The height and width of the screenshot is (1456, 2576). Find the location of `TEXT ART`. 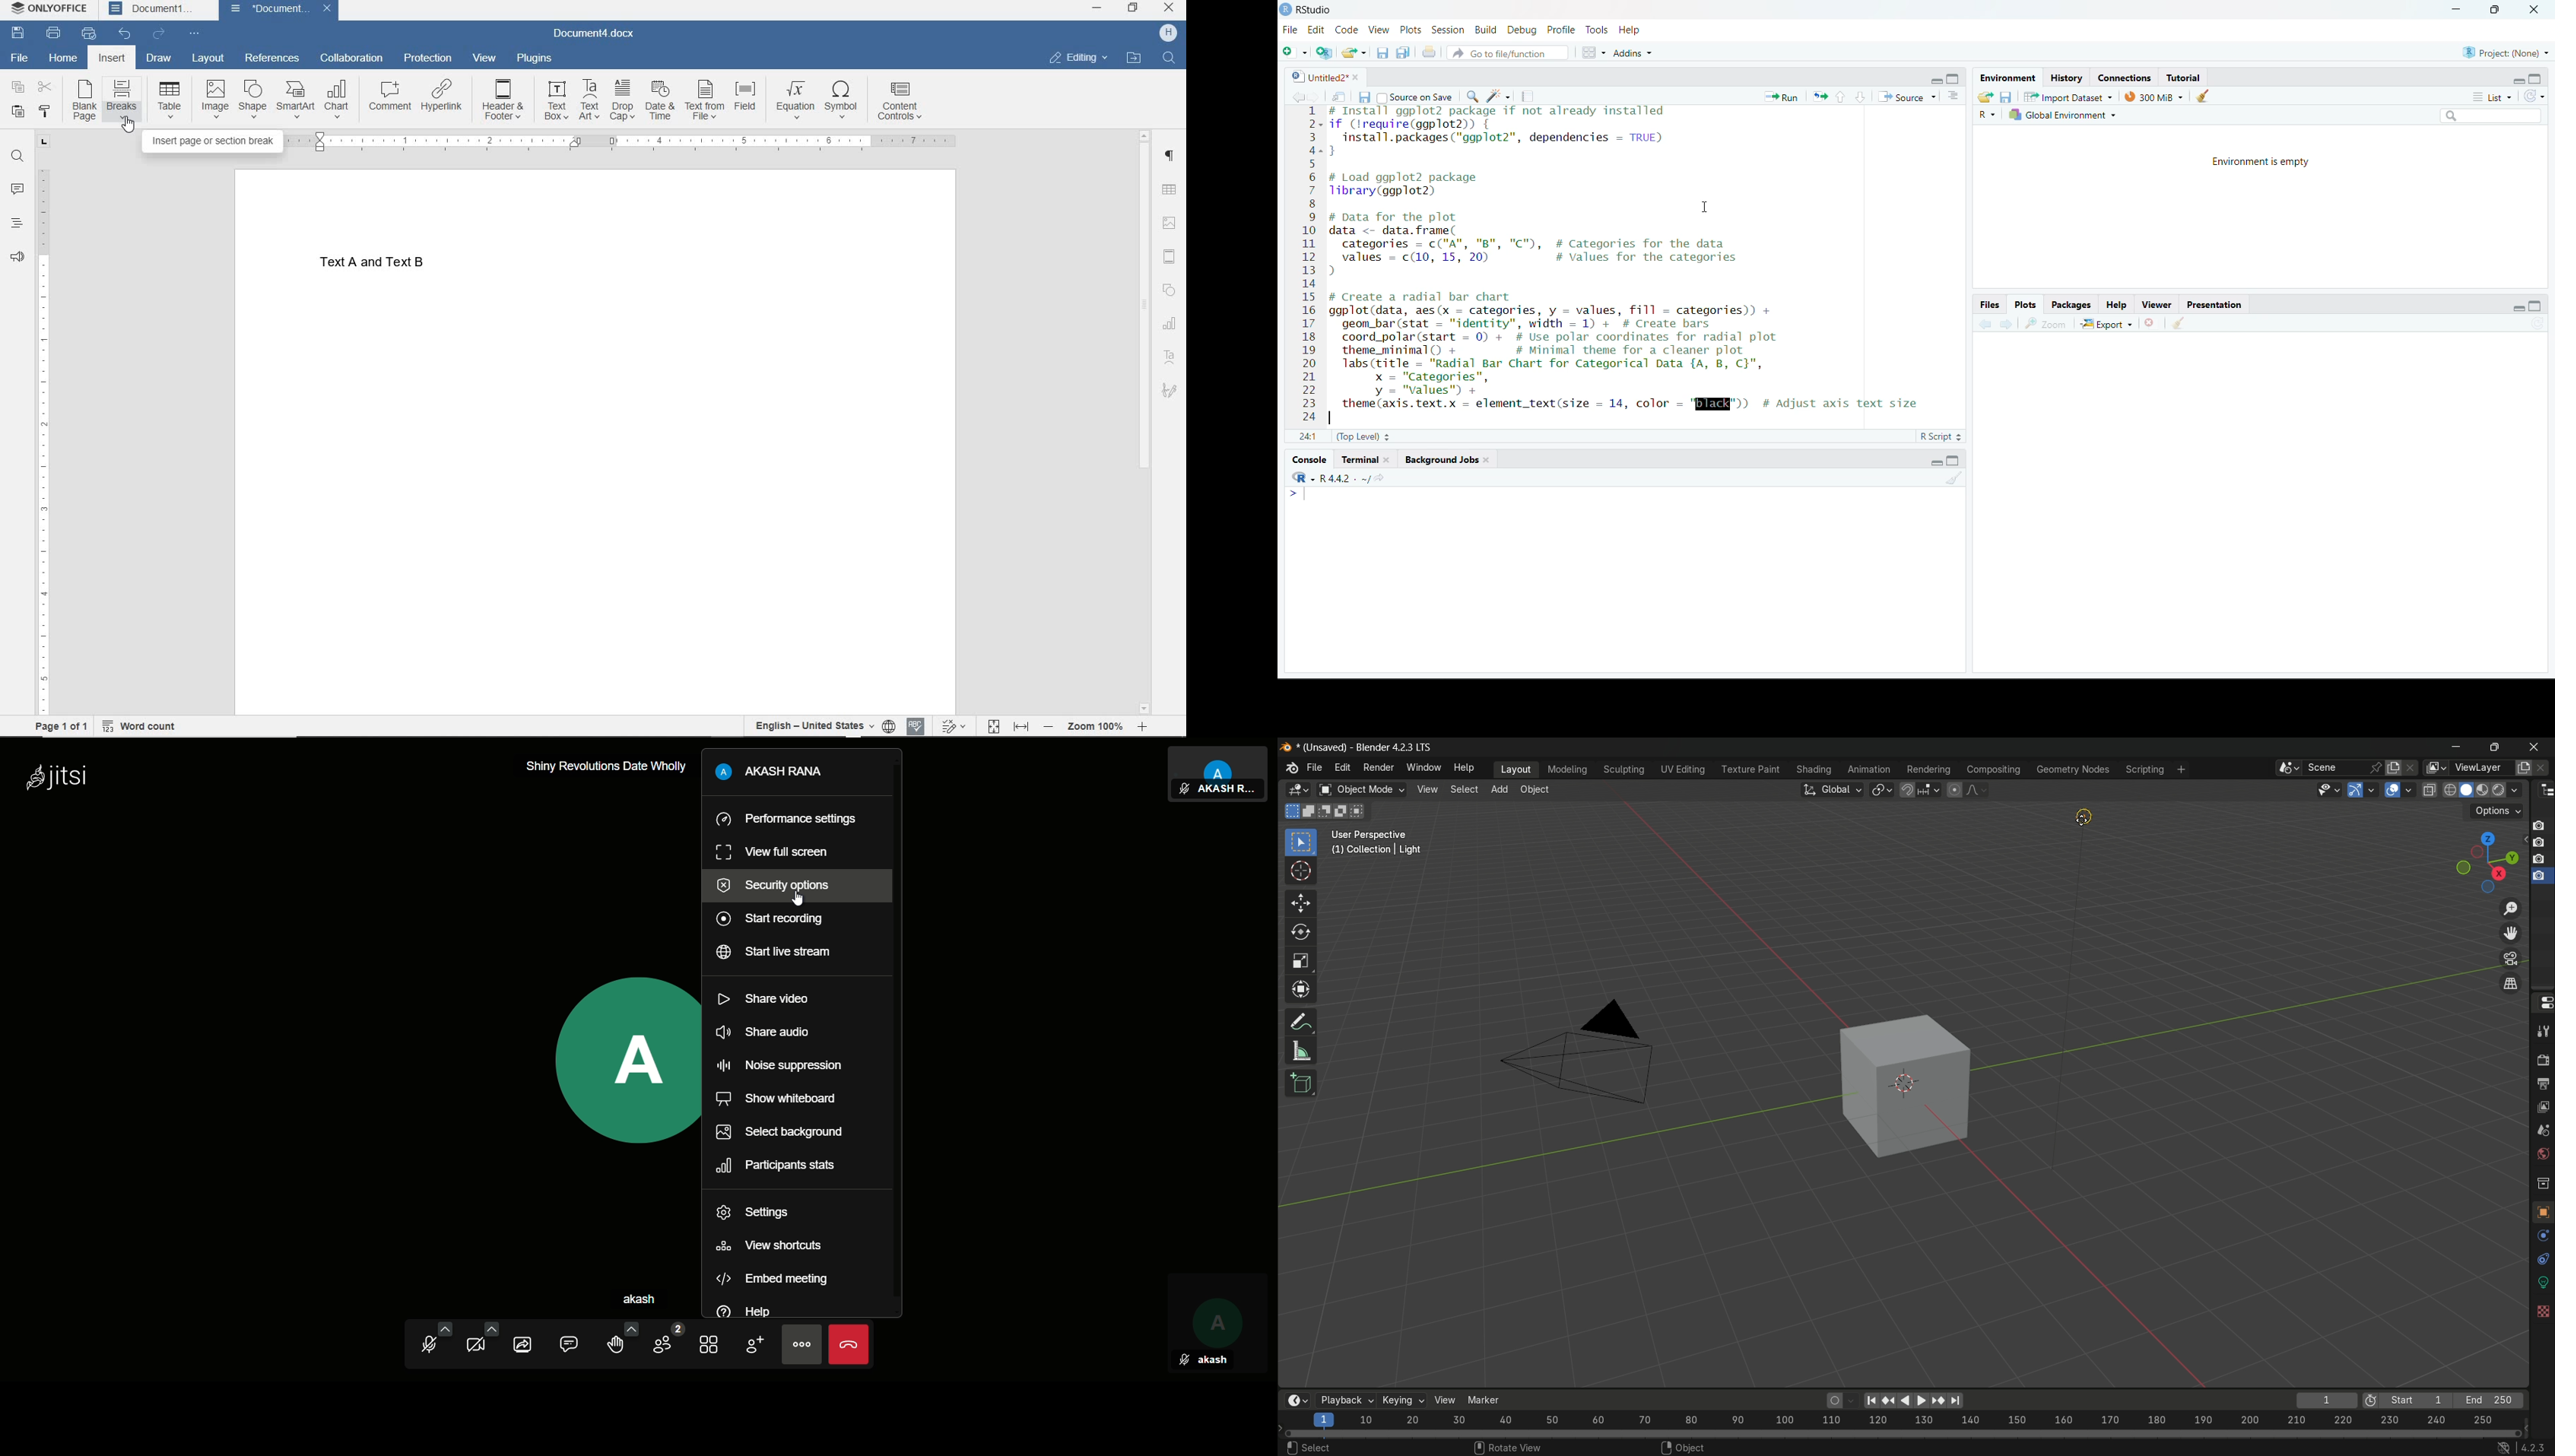

TEXT ART is located at coordinates (1170, 356).